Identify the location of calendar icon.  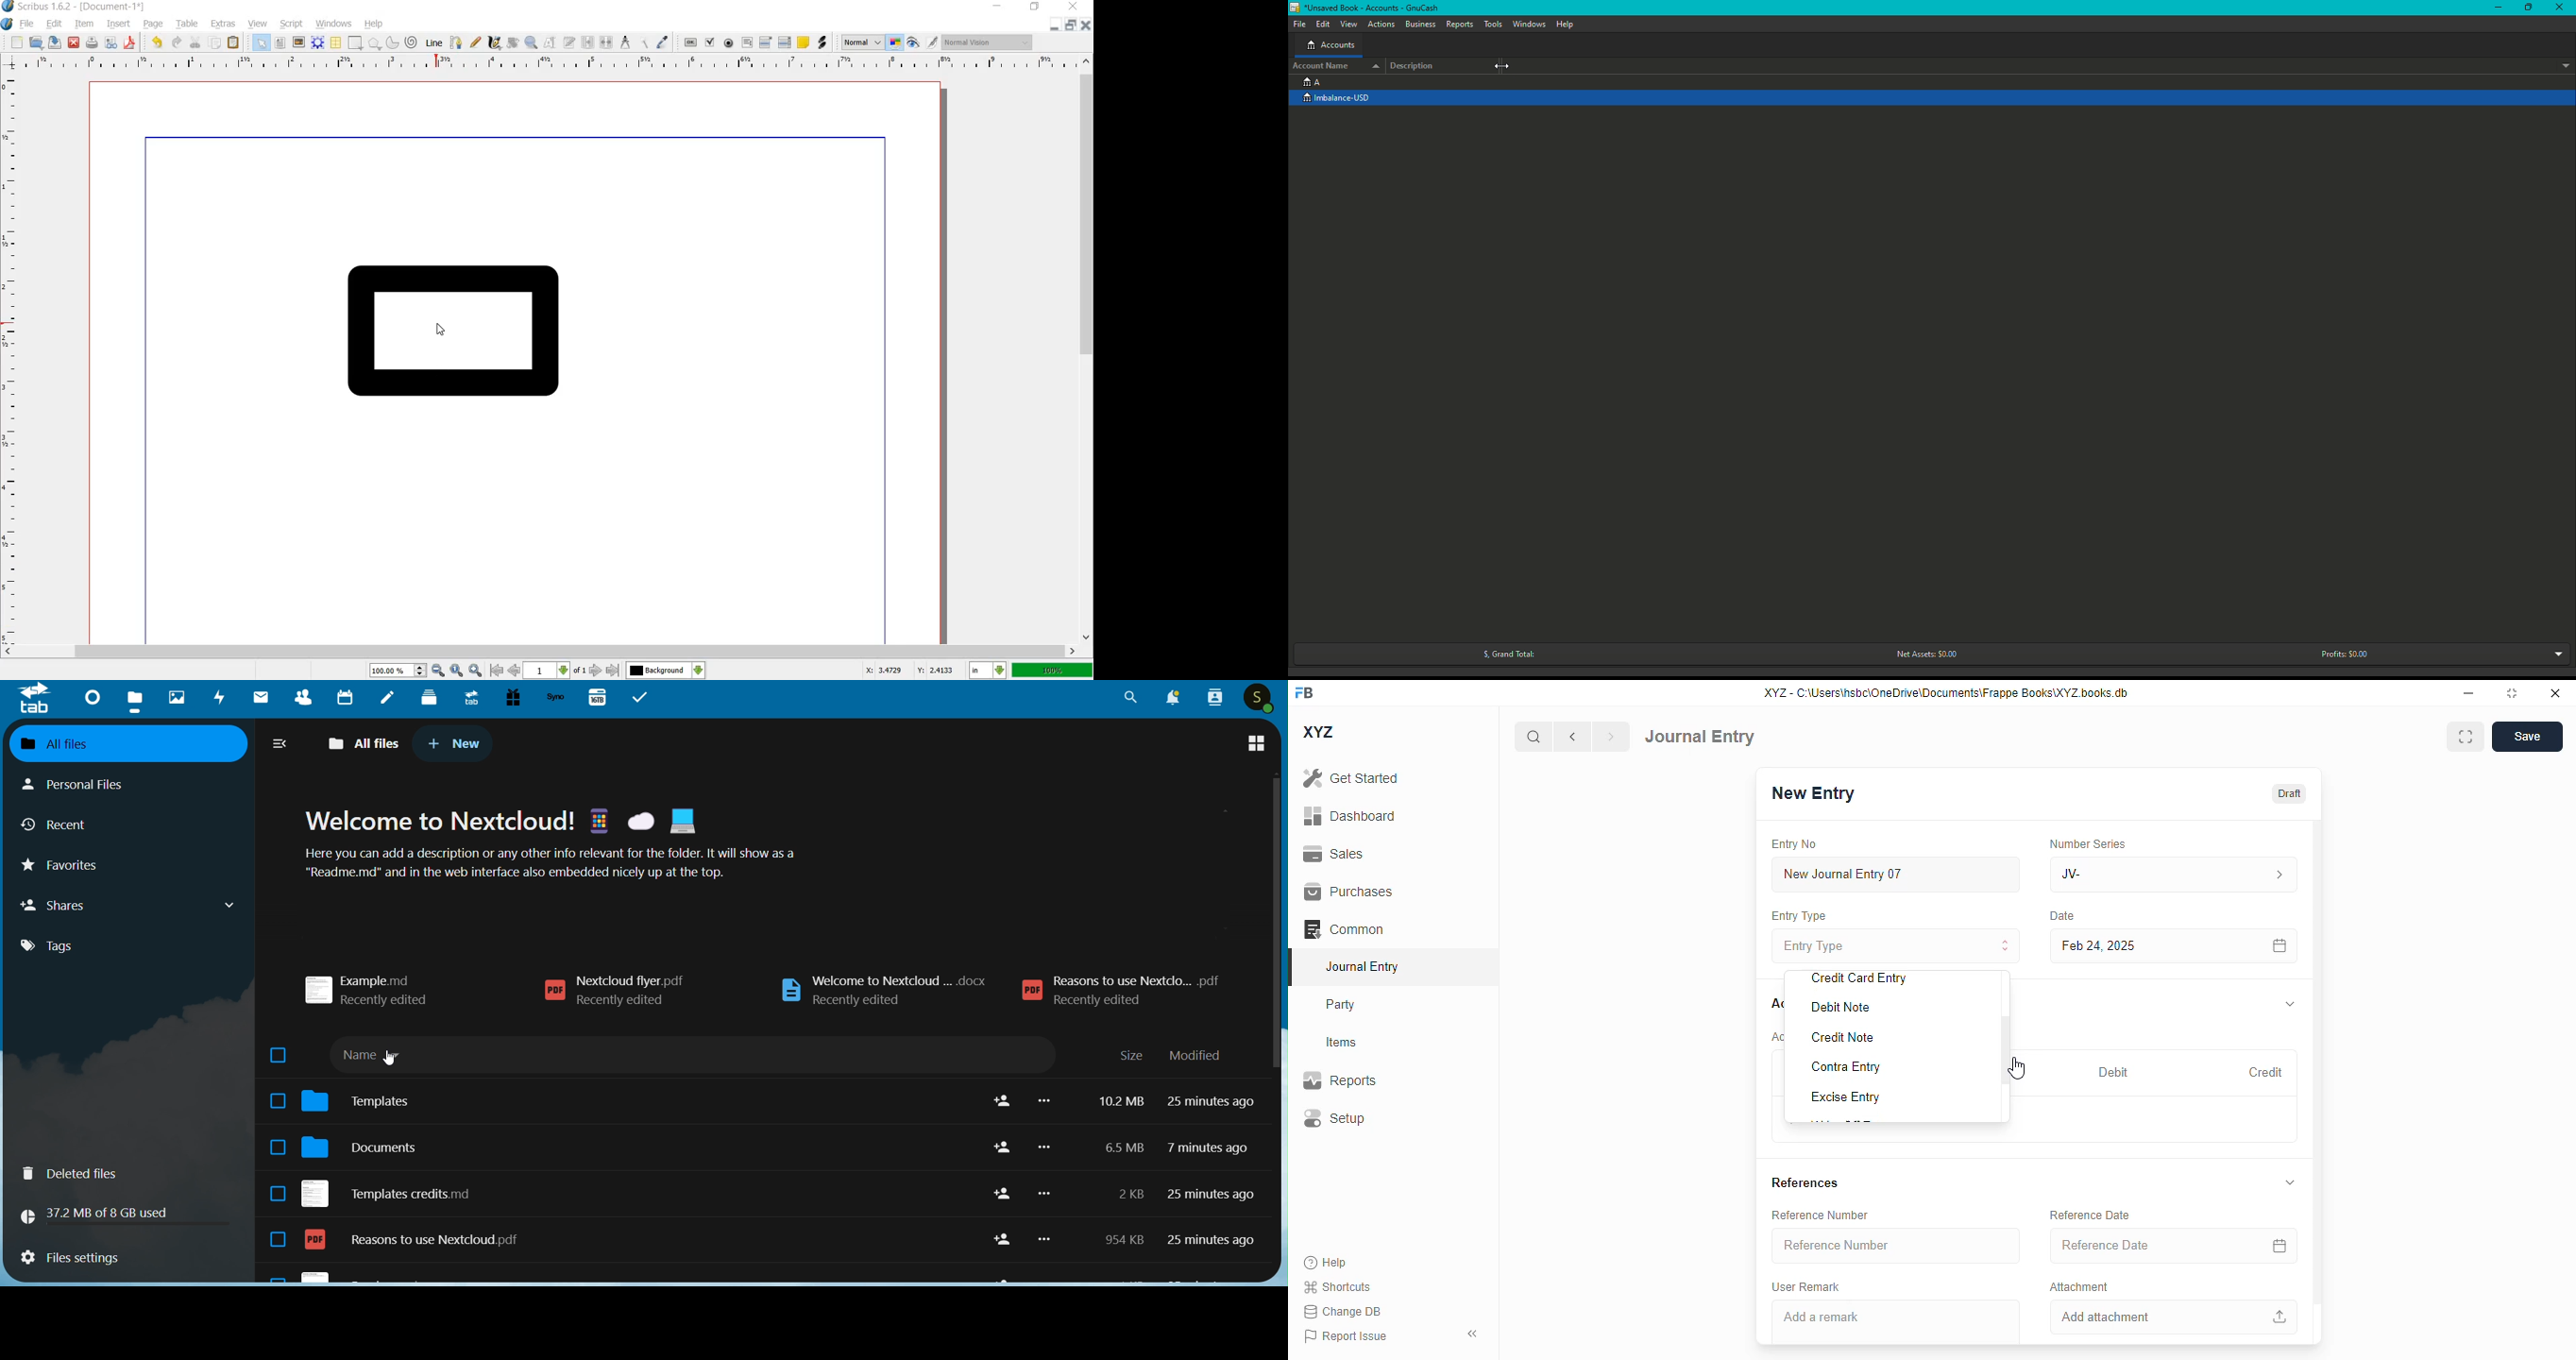
(2279, 1246).